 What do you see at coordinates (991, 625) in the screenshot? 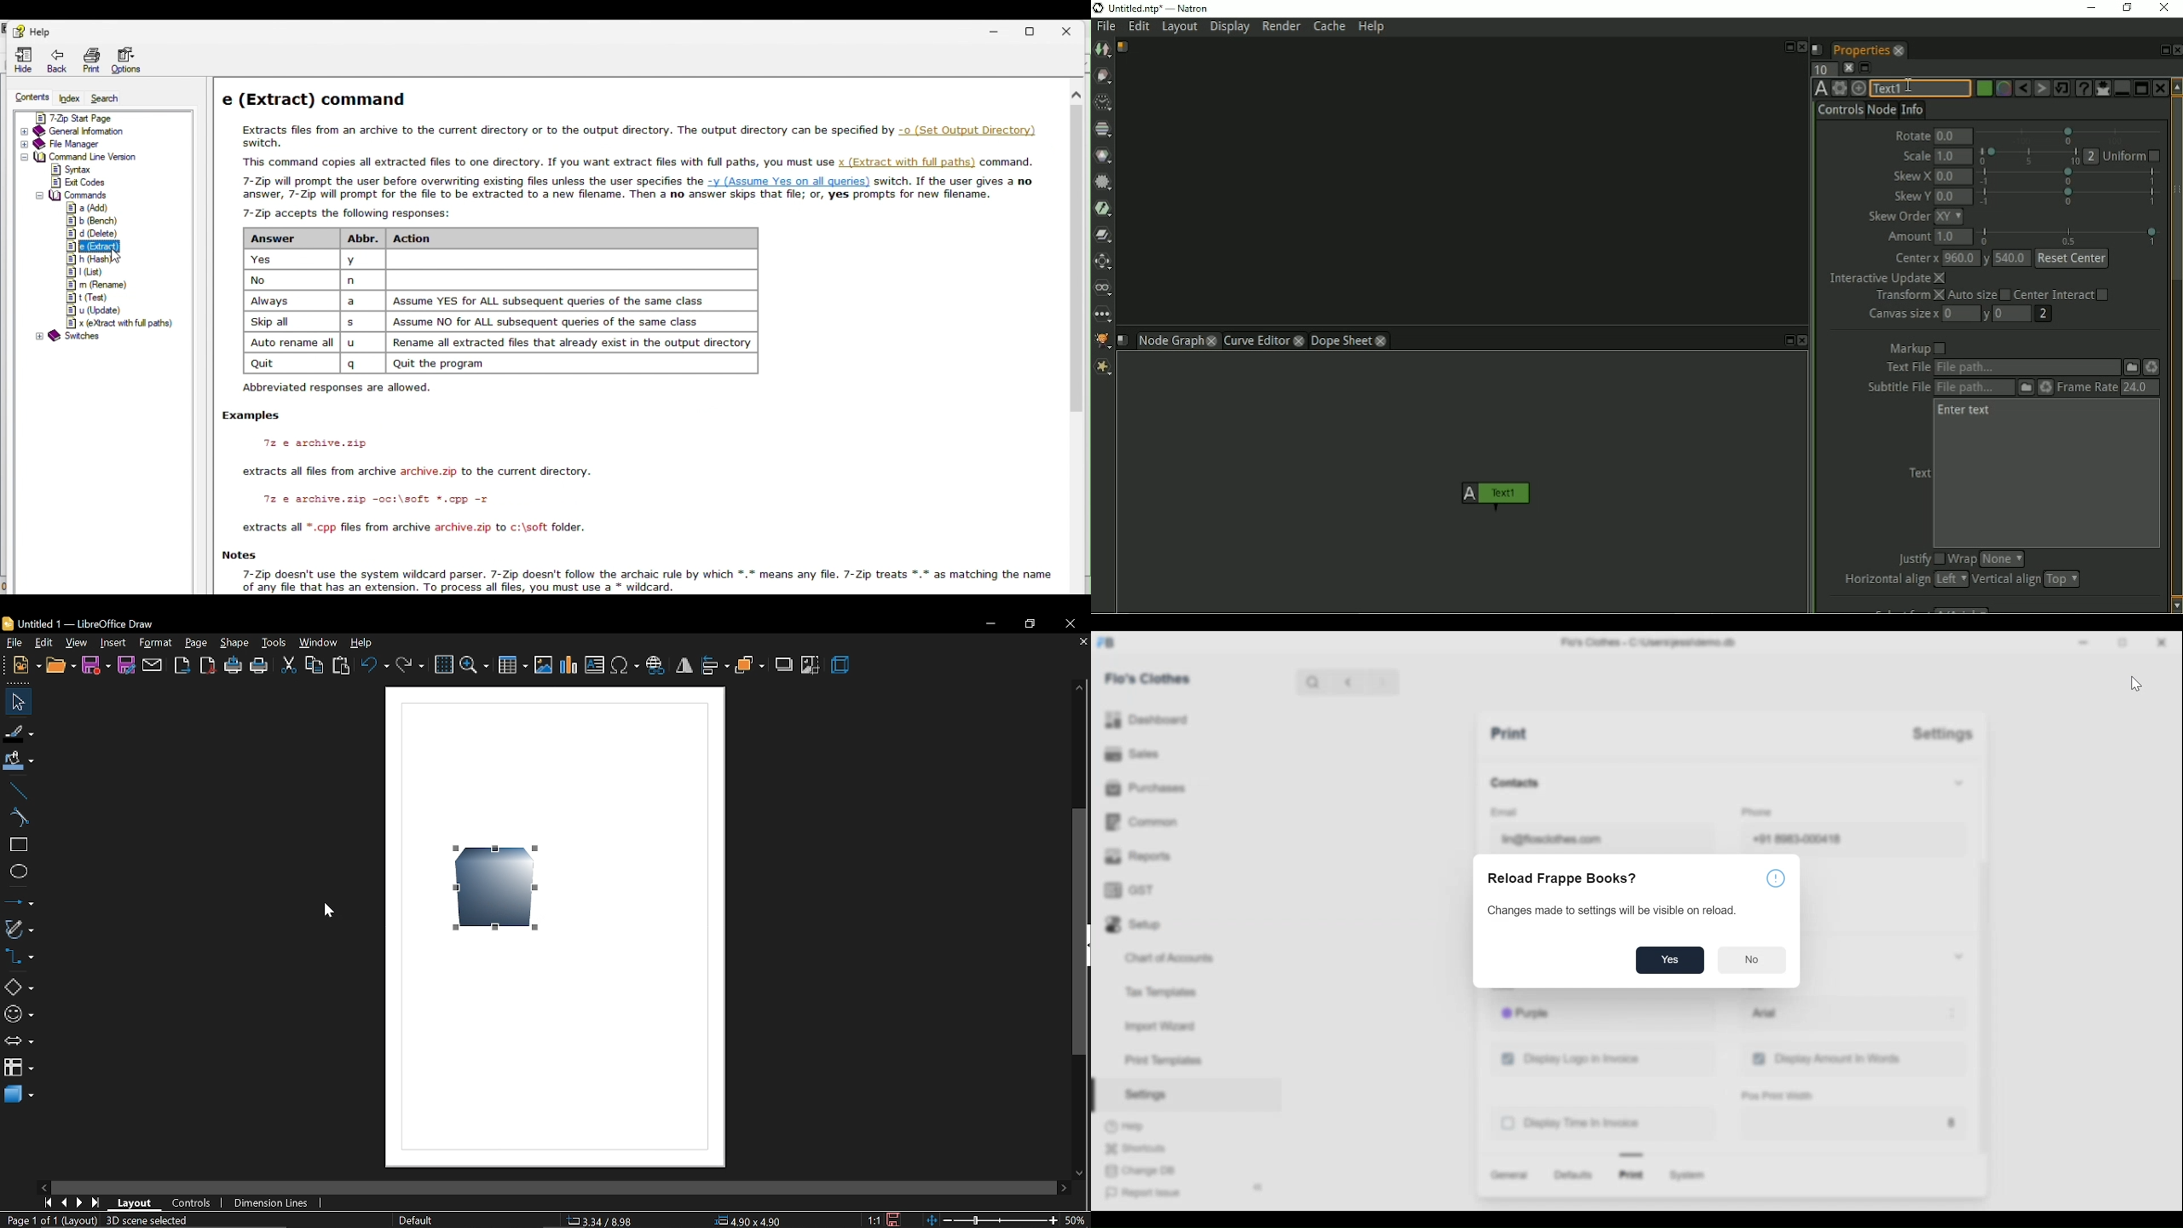
I see `minimize` at bounding box center [991, 625].